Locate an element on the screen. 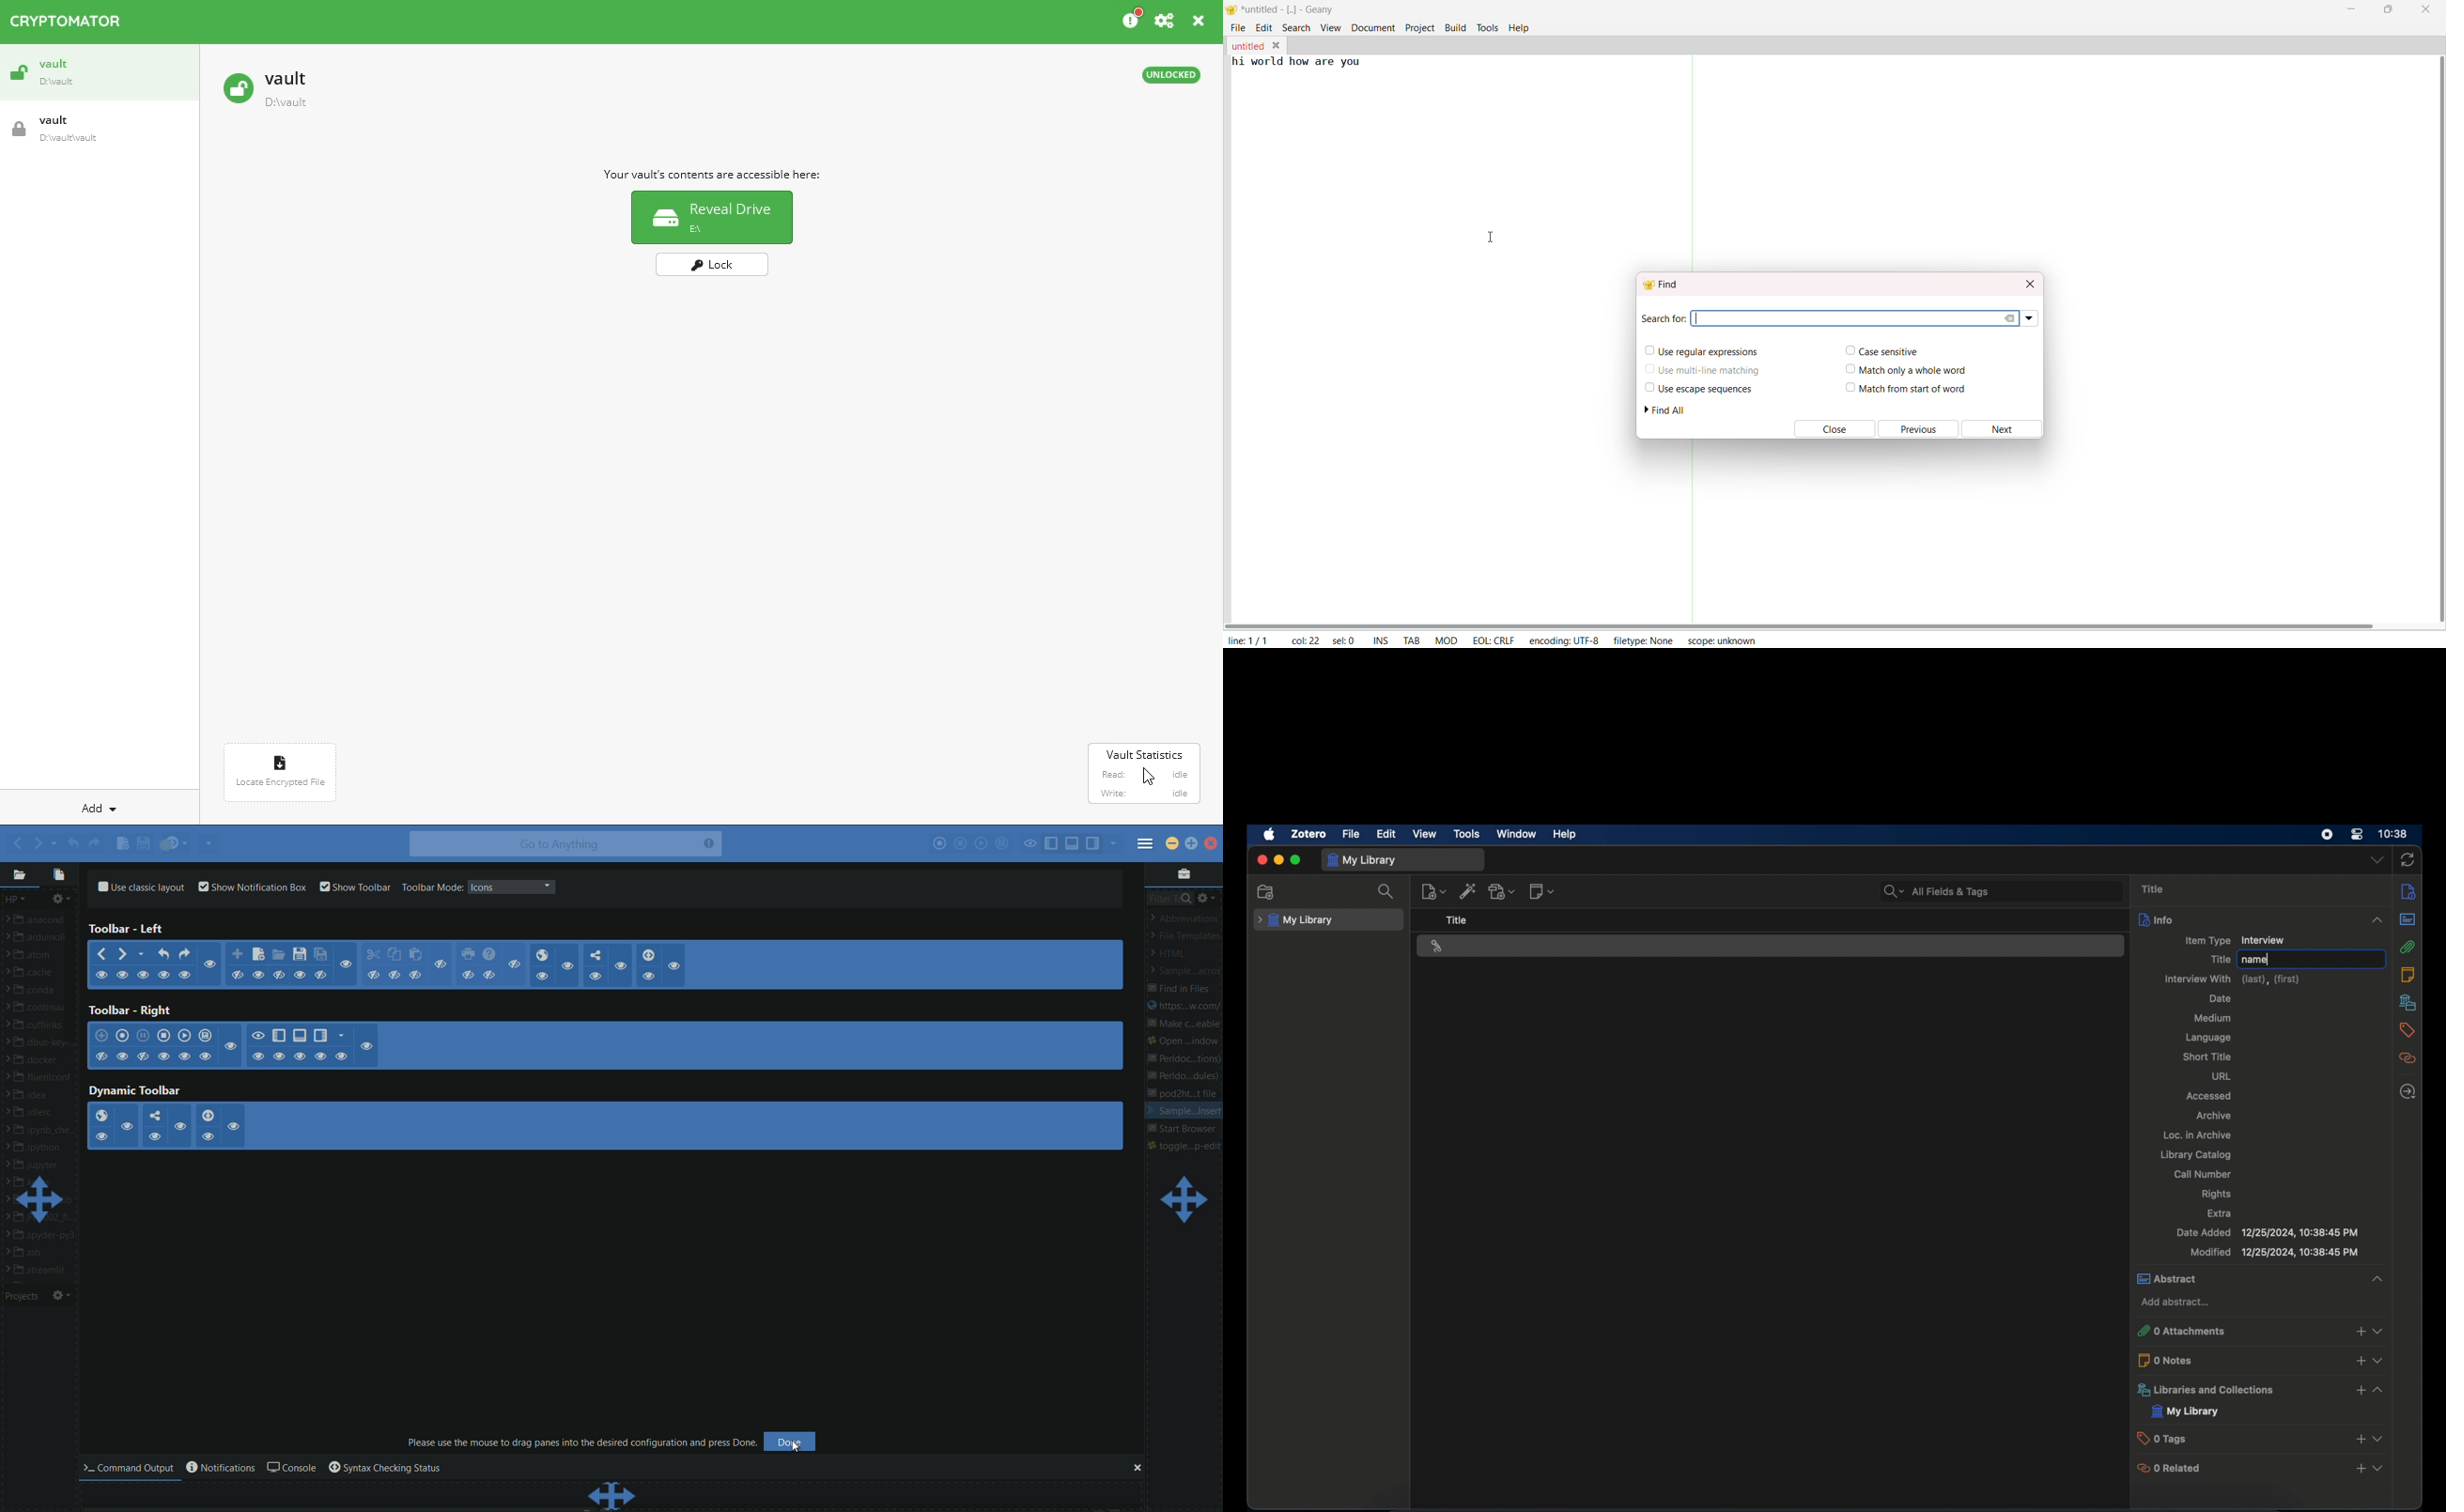 The width and height of the screenshot is (2464, 1512). add is located at coordinates (2359, 1331).